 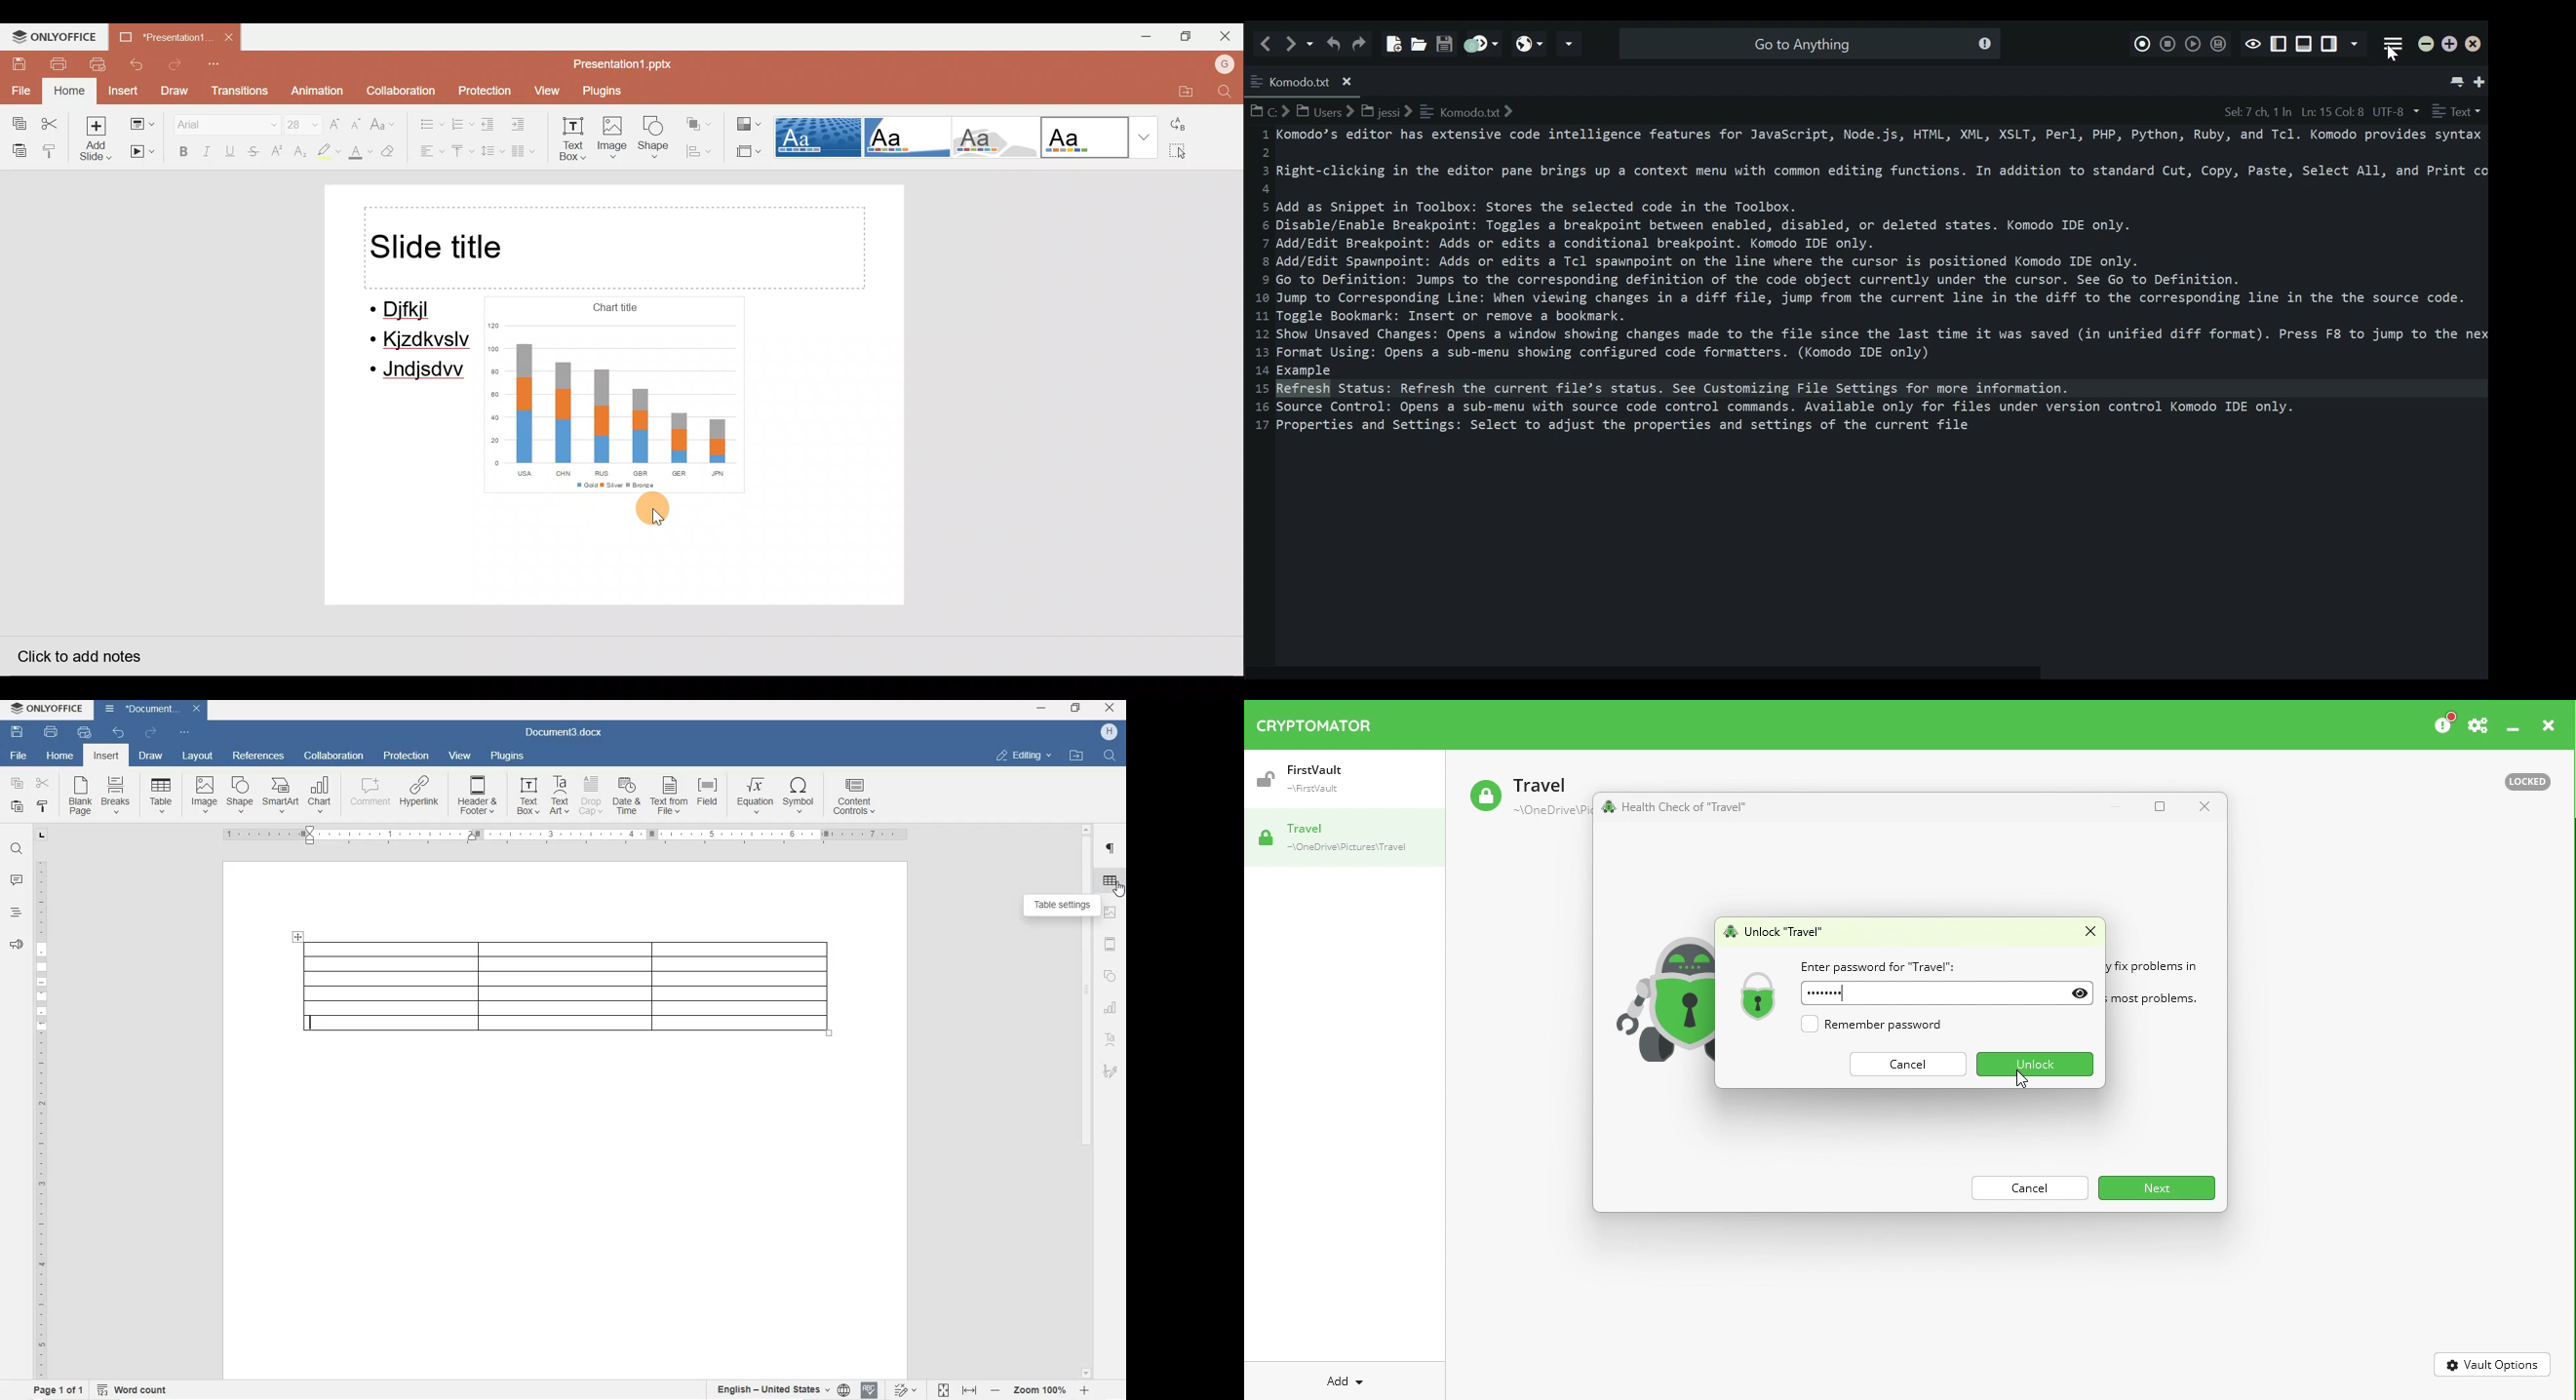 I want to click on Theme 3, so click(x=1001, y=136).